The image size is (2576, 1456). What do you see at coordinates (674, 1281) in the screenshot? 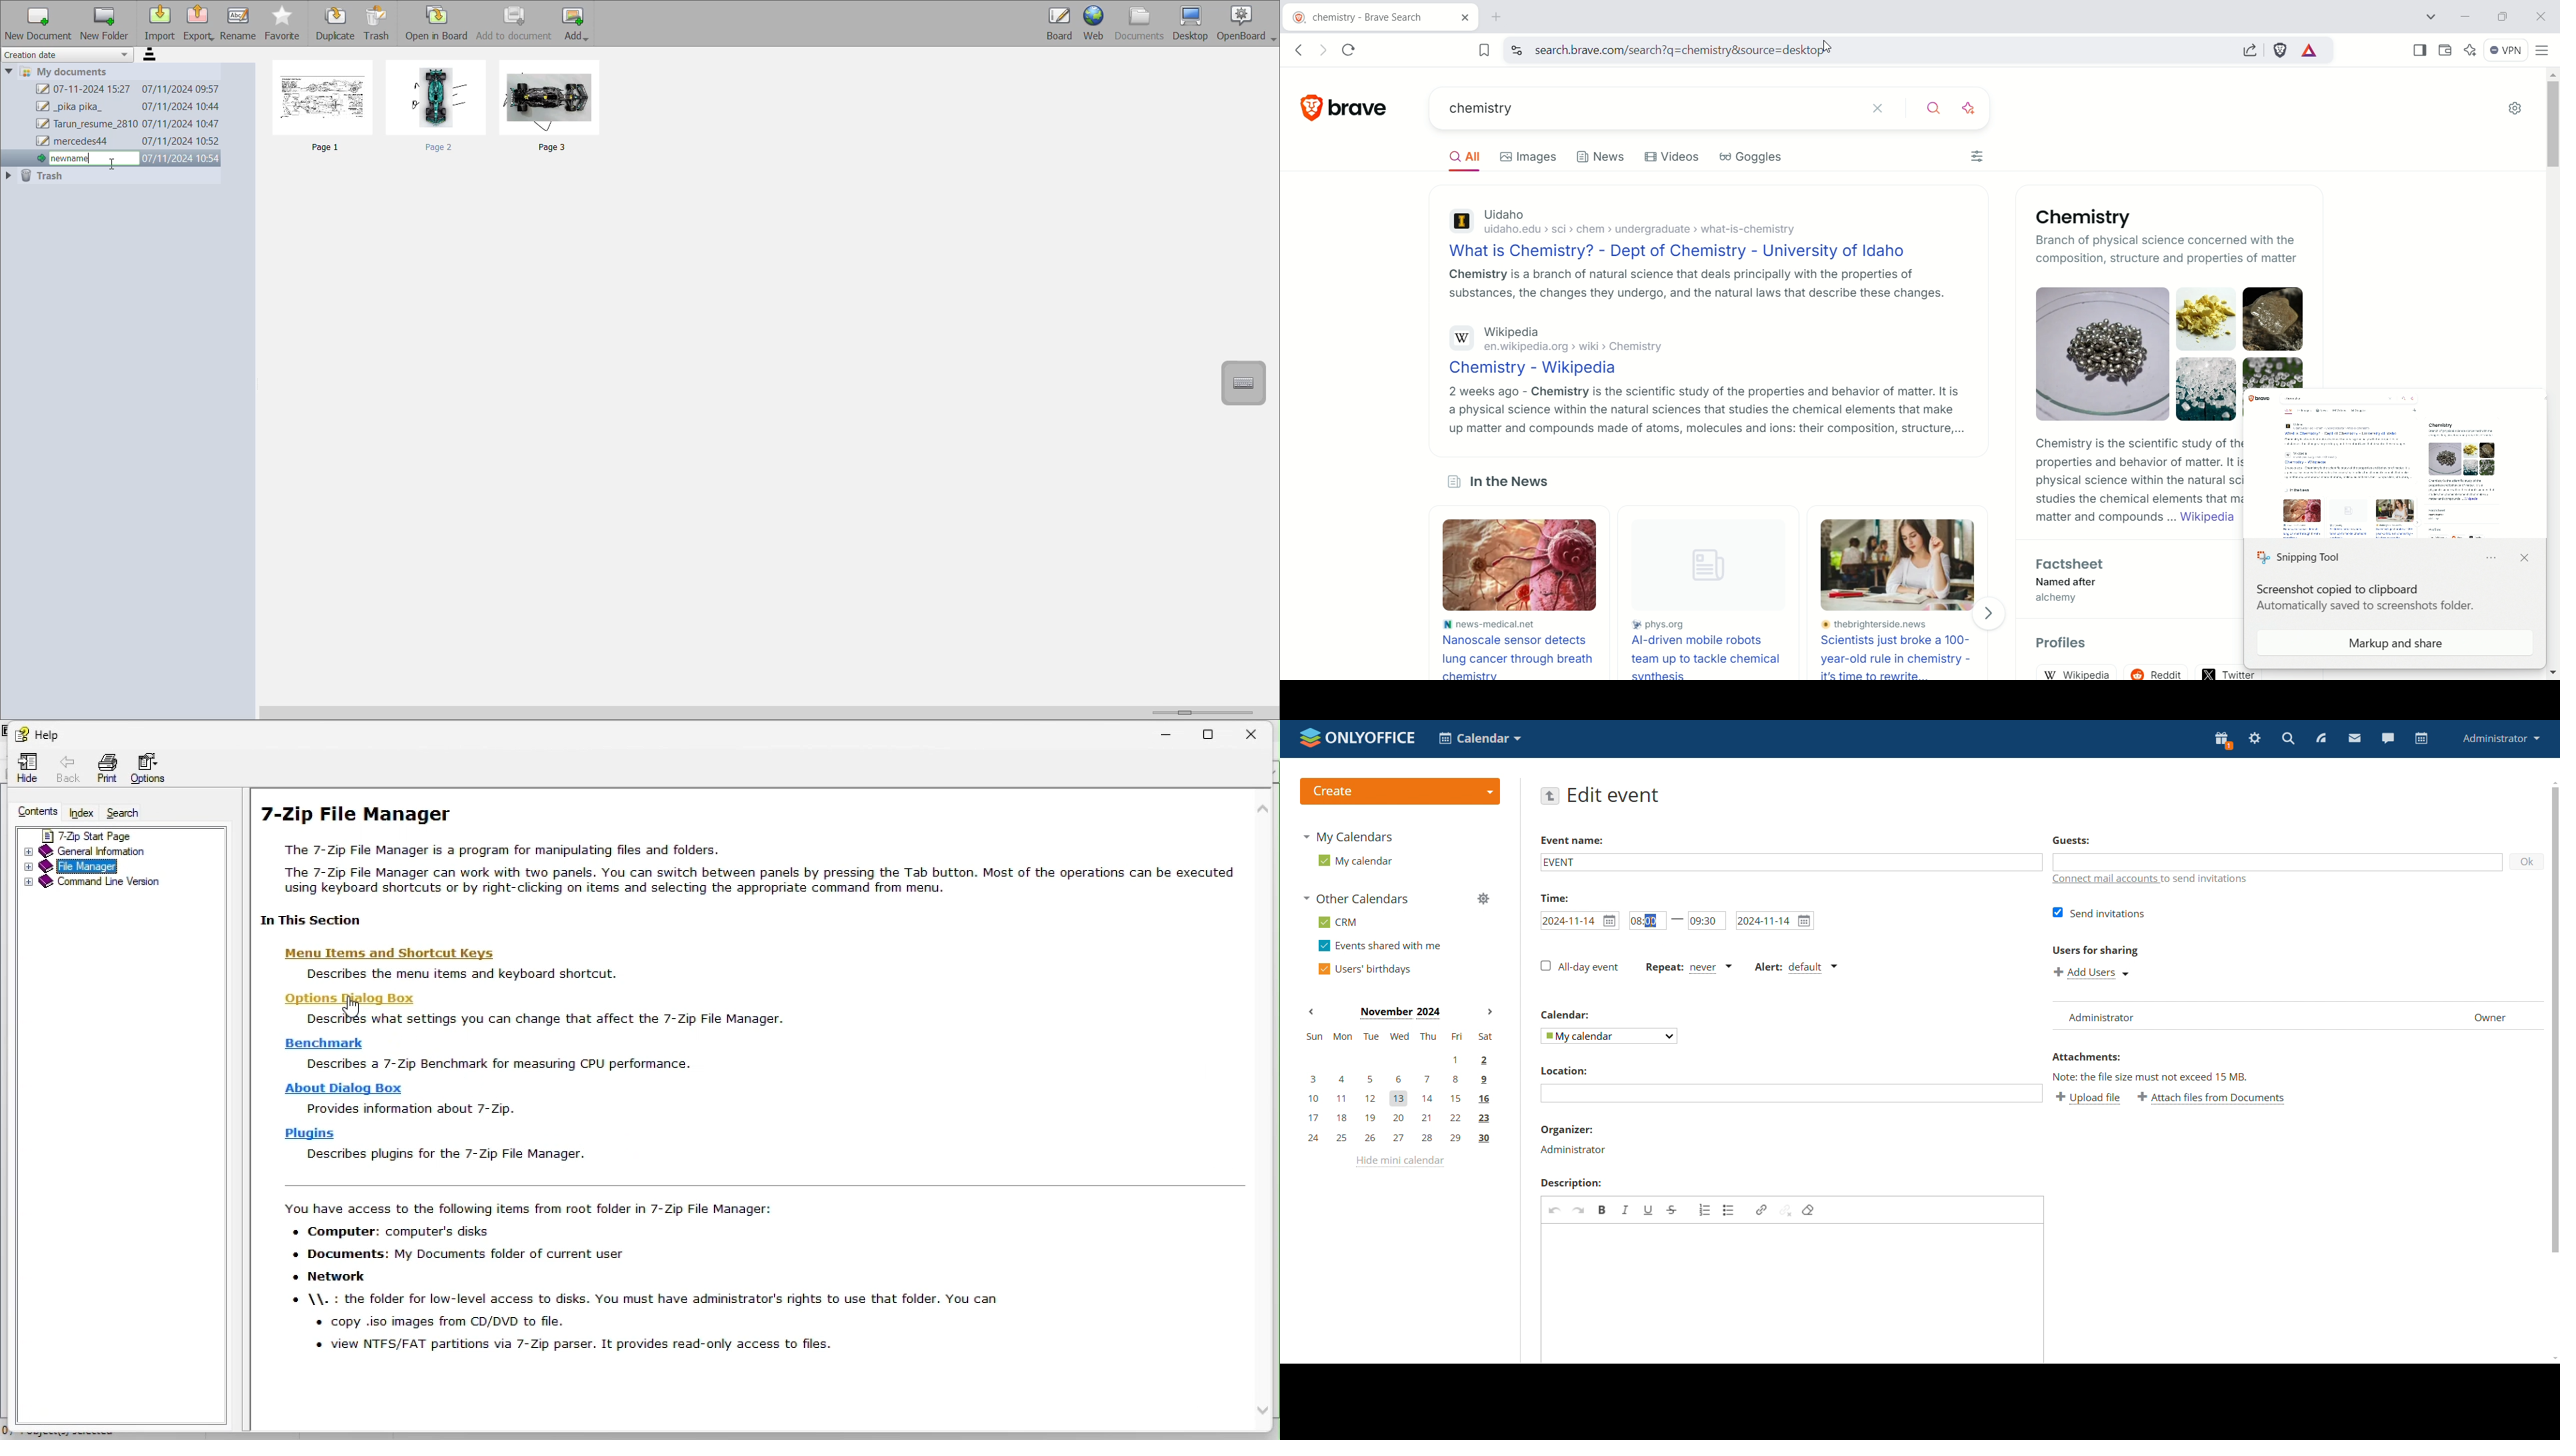
I see `accessible items in 7 zip file manager ` at bounding box center [674, 1281].